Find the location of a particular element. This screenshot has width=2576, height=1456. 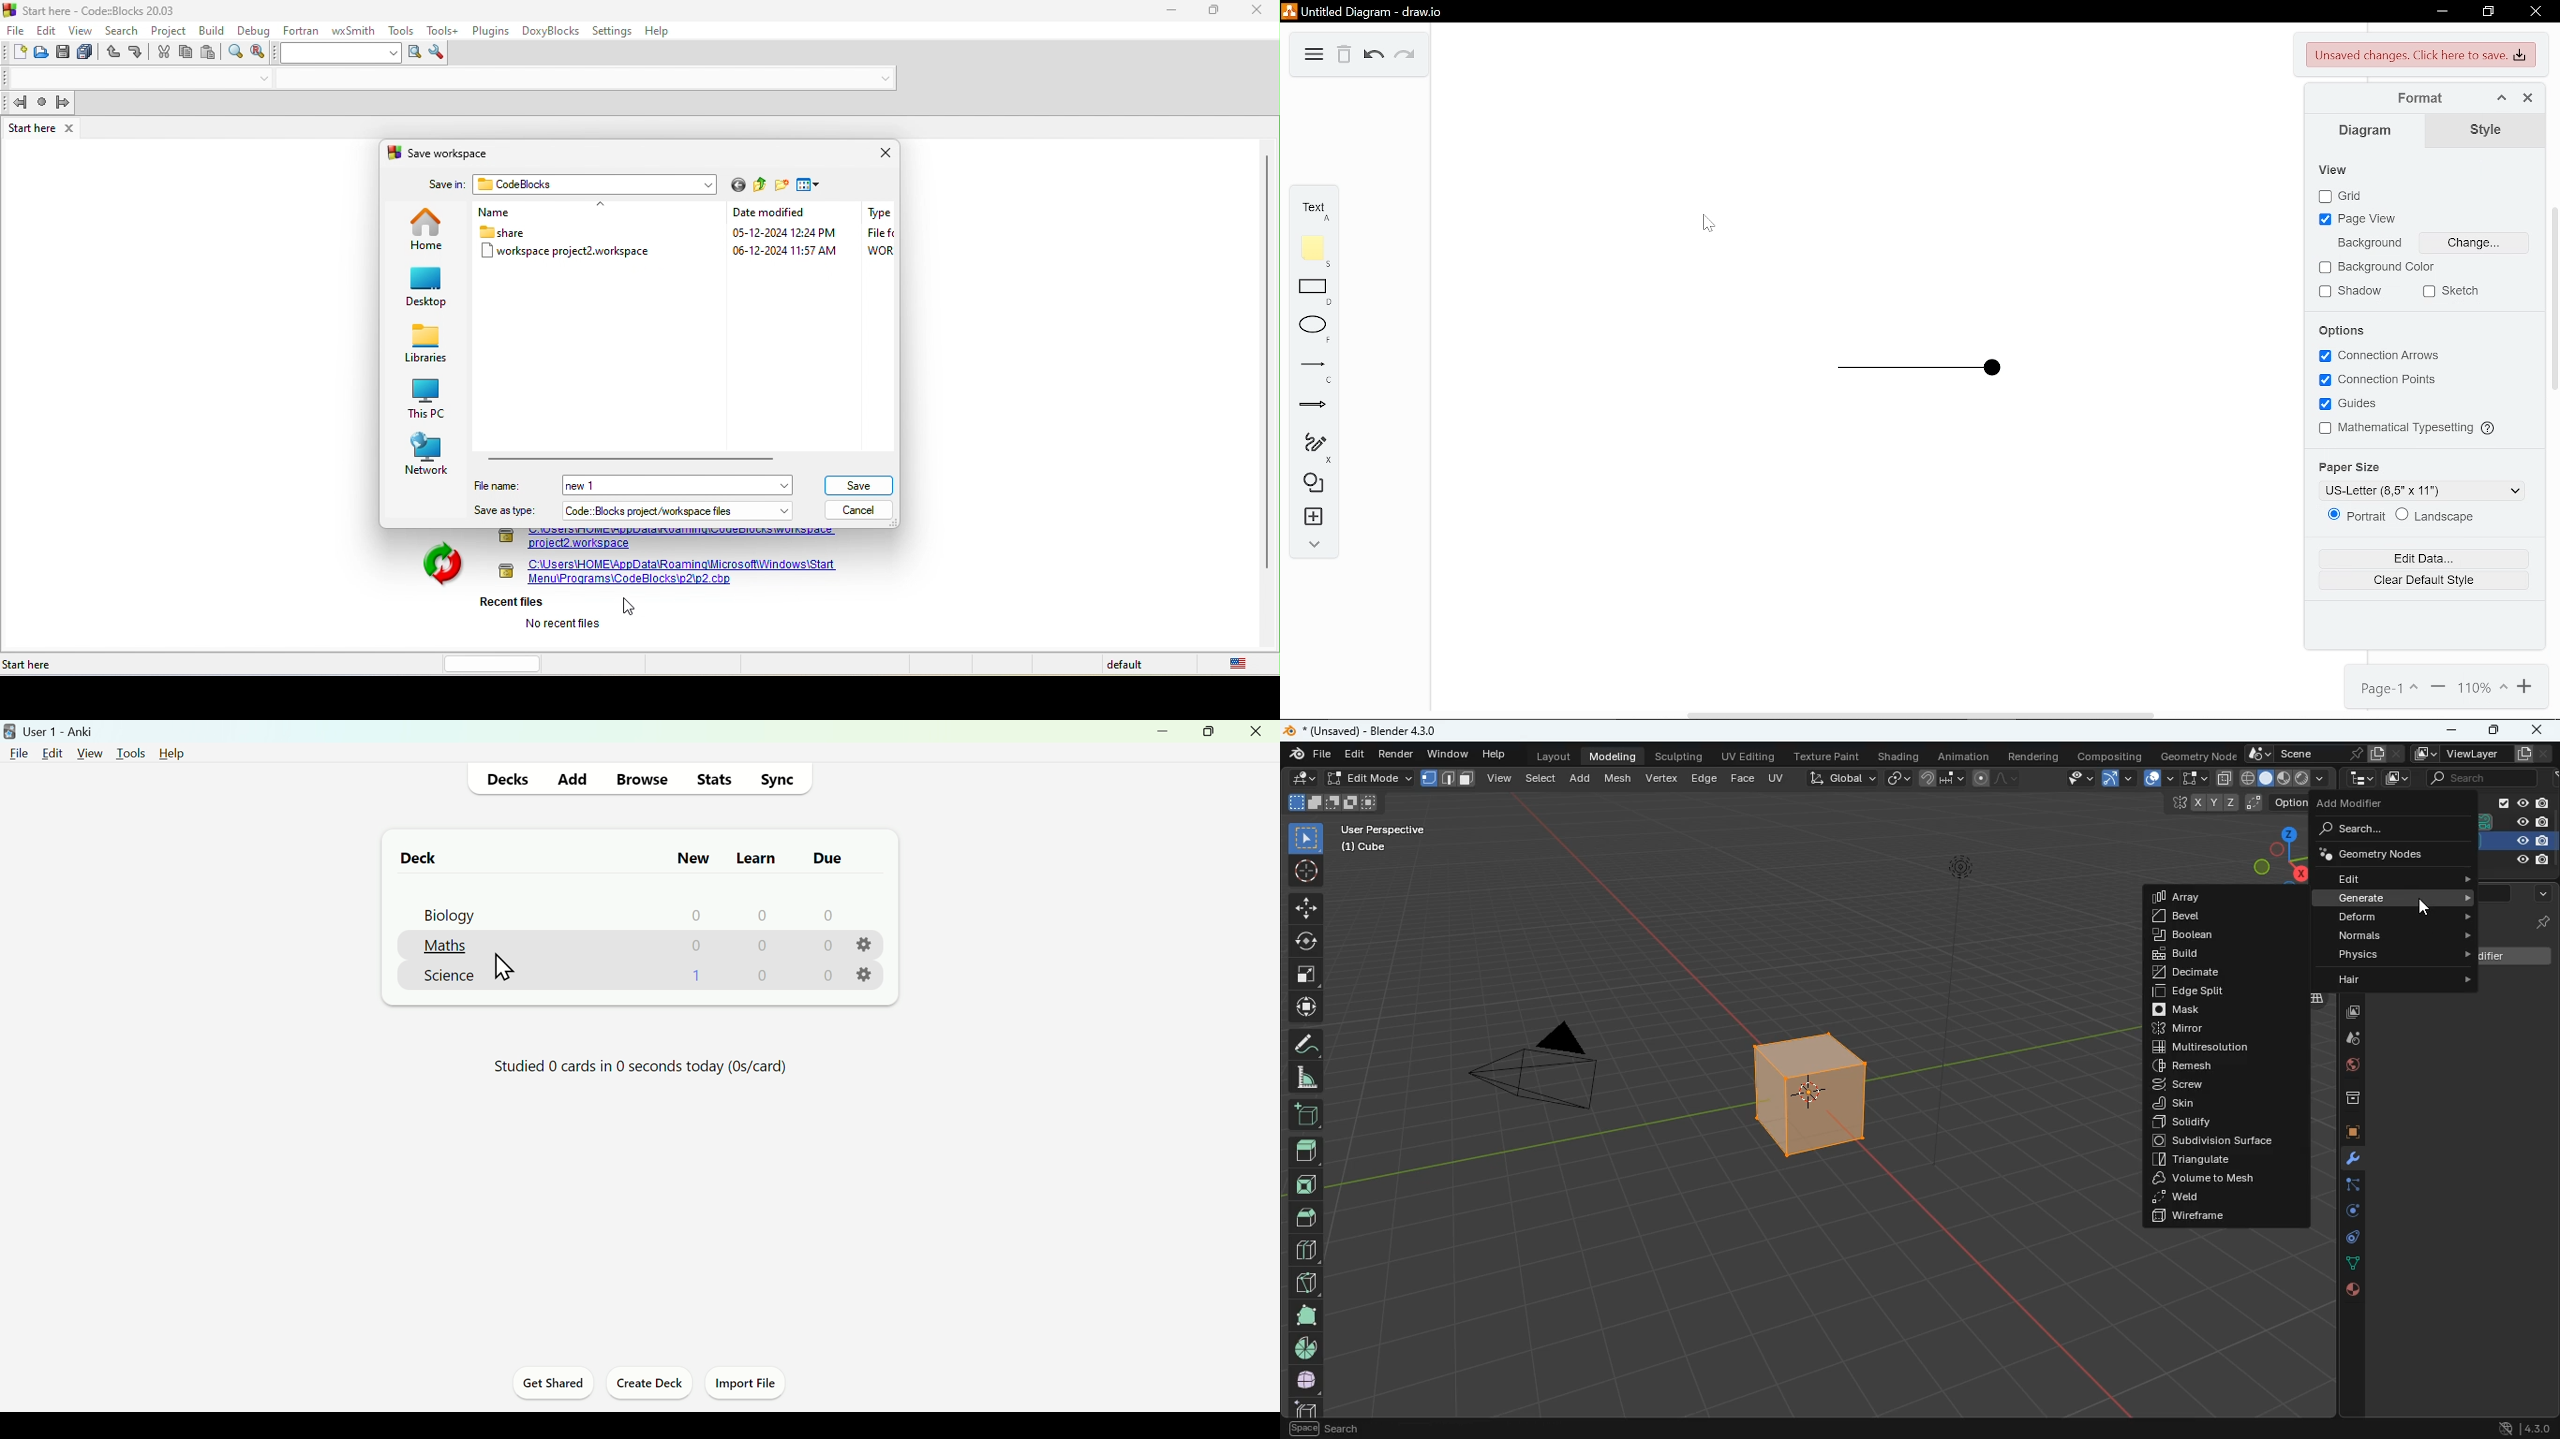

Delete is located at coordinates (1343, 56).